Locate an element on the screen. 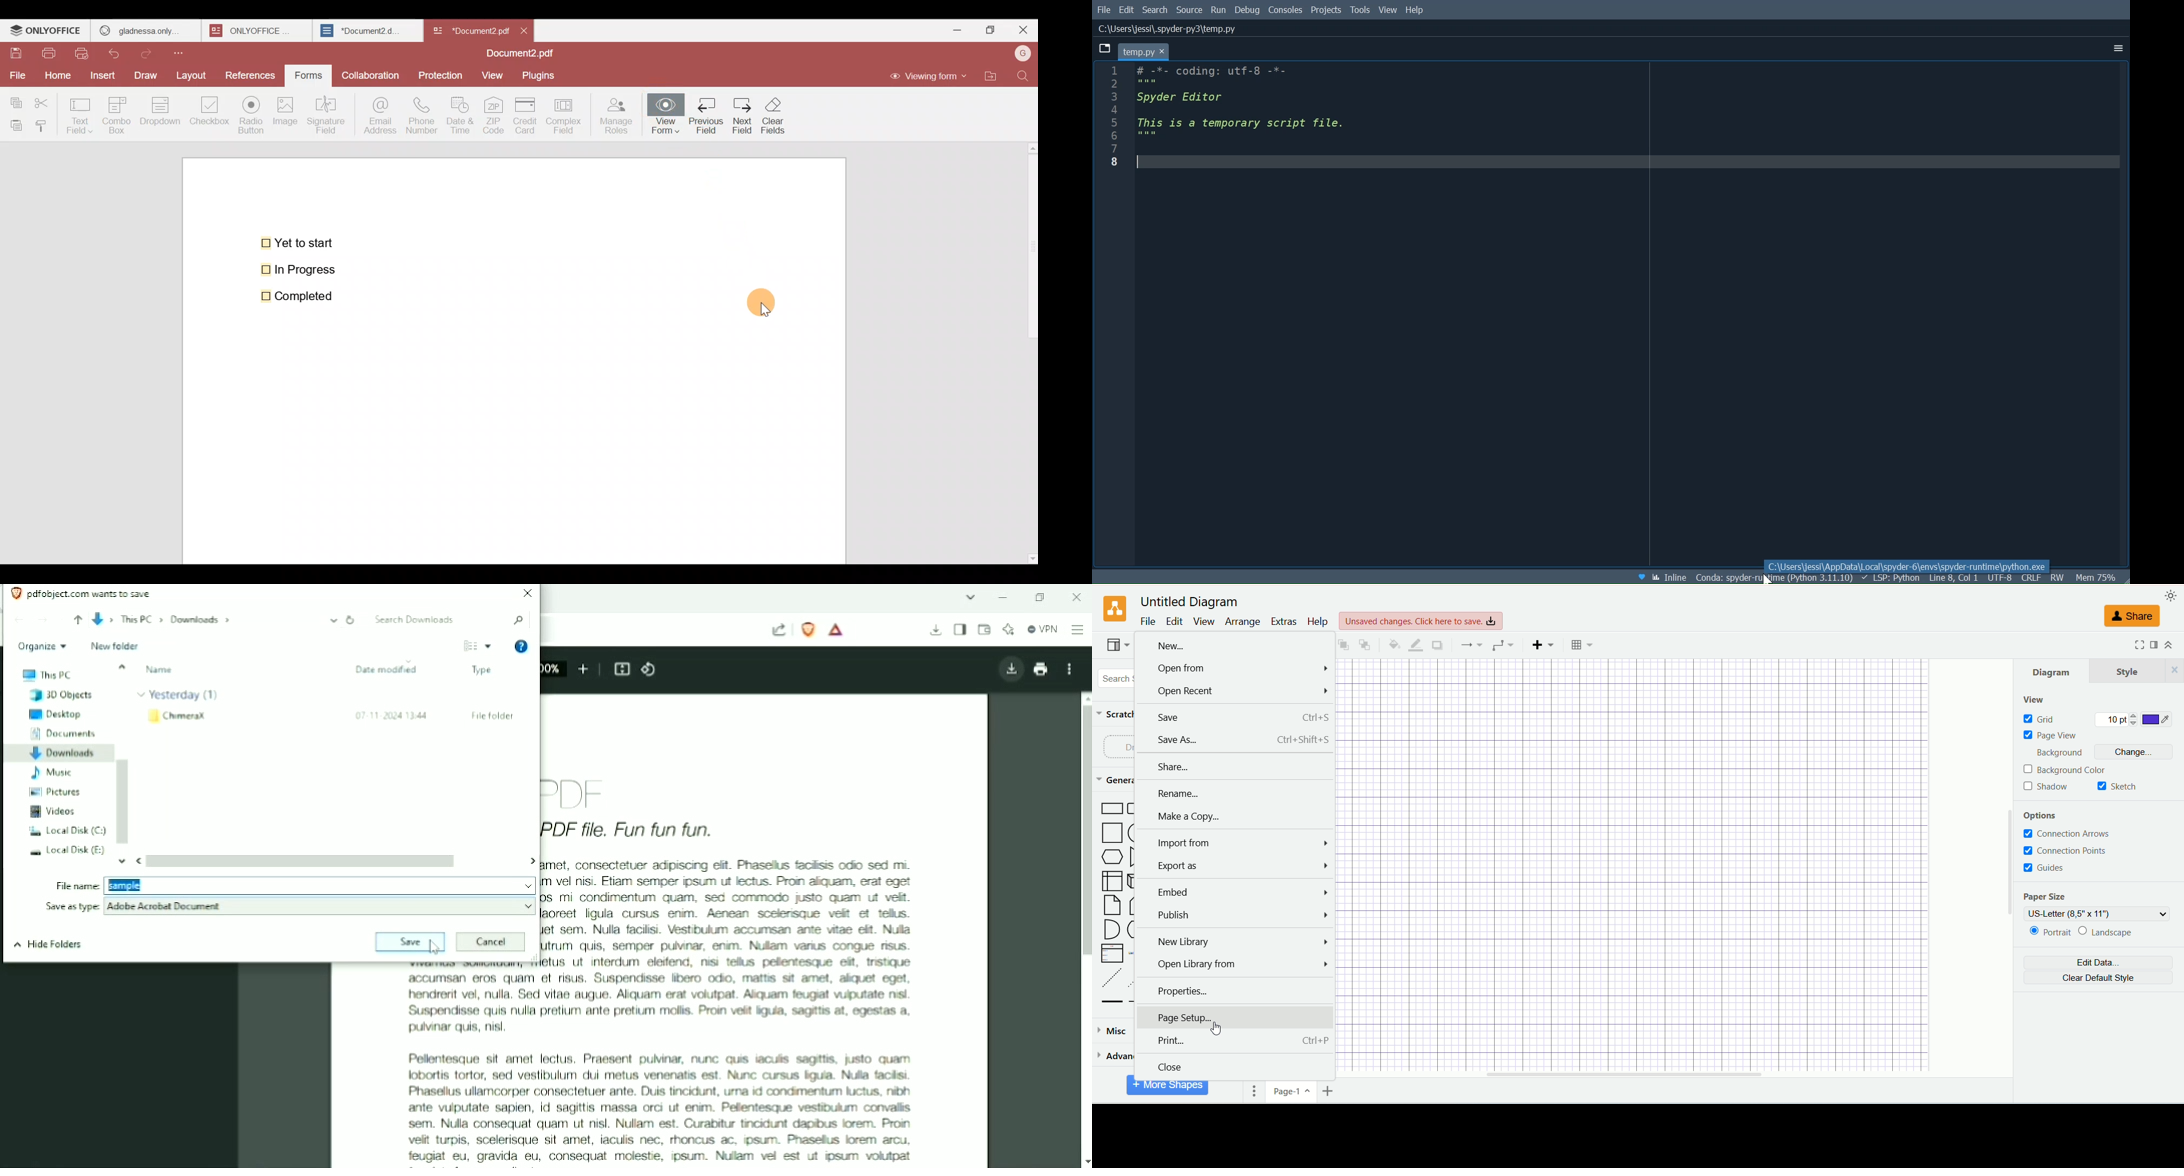 Image resolution: width=2184 pixels, height=1176 pixels. Cursor Position is located at coordinates (1215, 1029).